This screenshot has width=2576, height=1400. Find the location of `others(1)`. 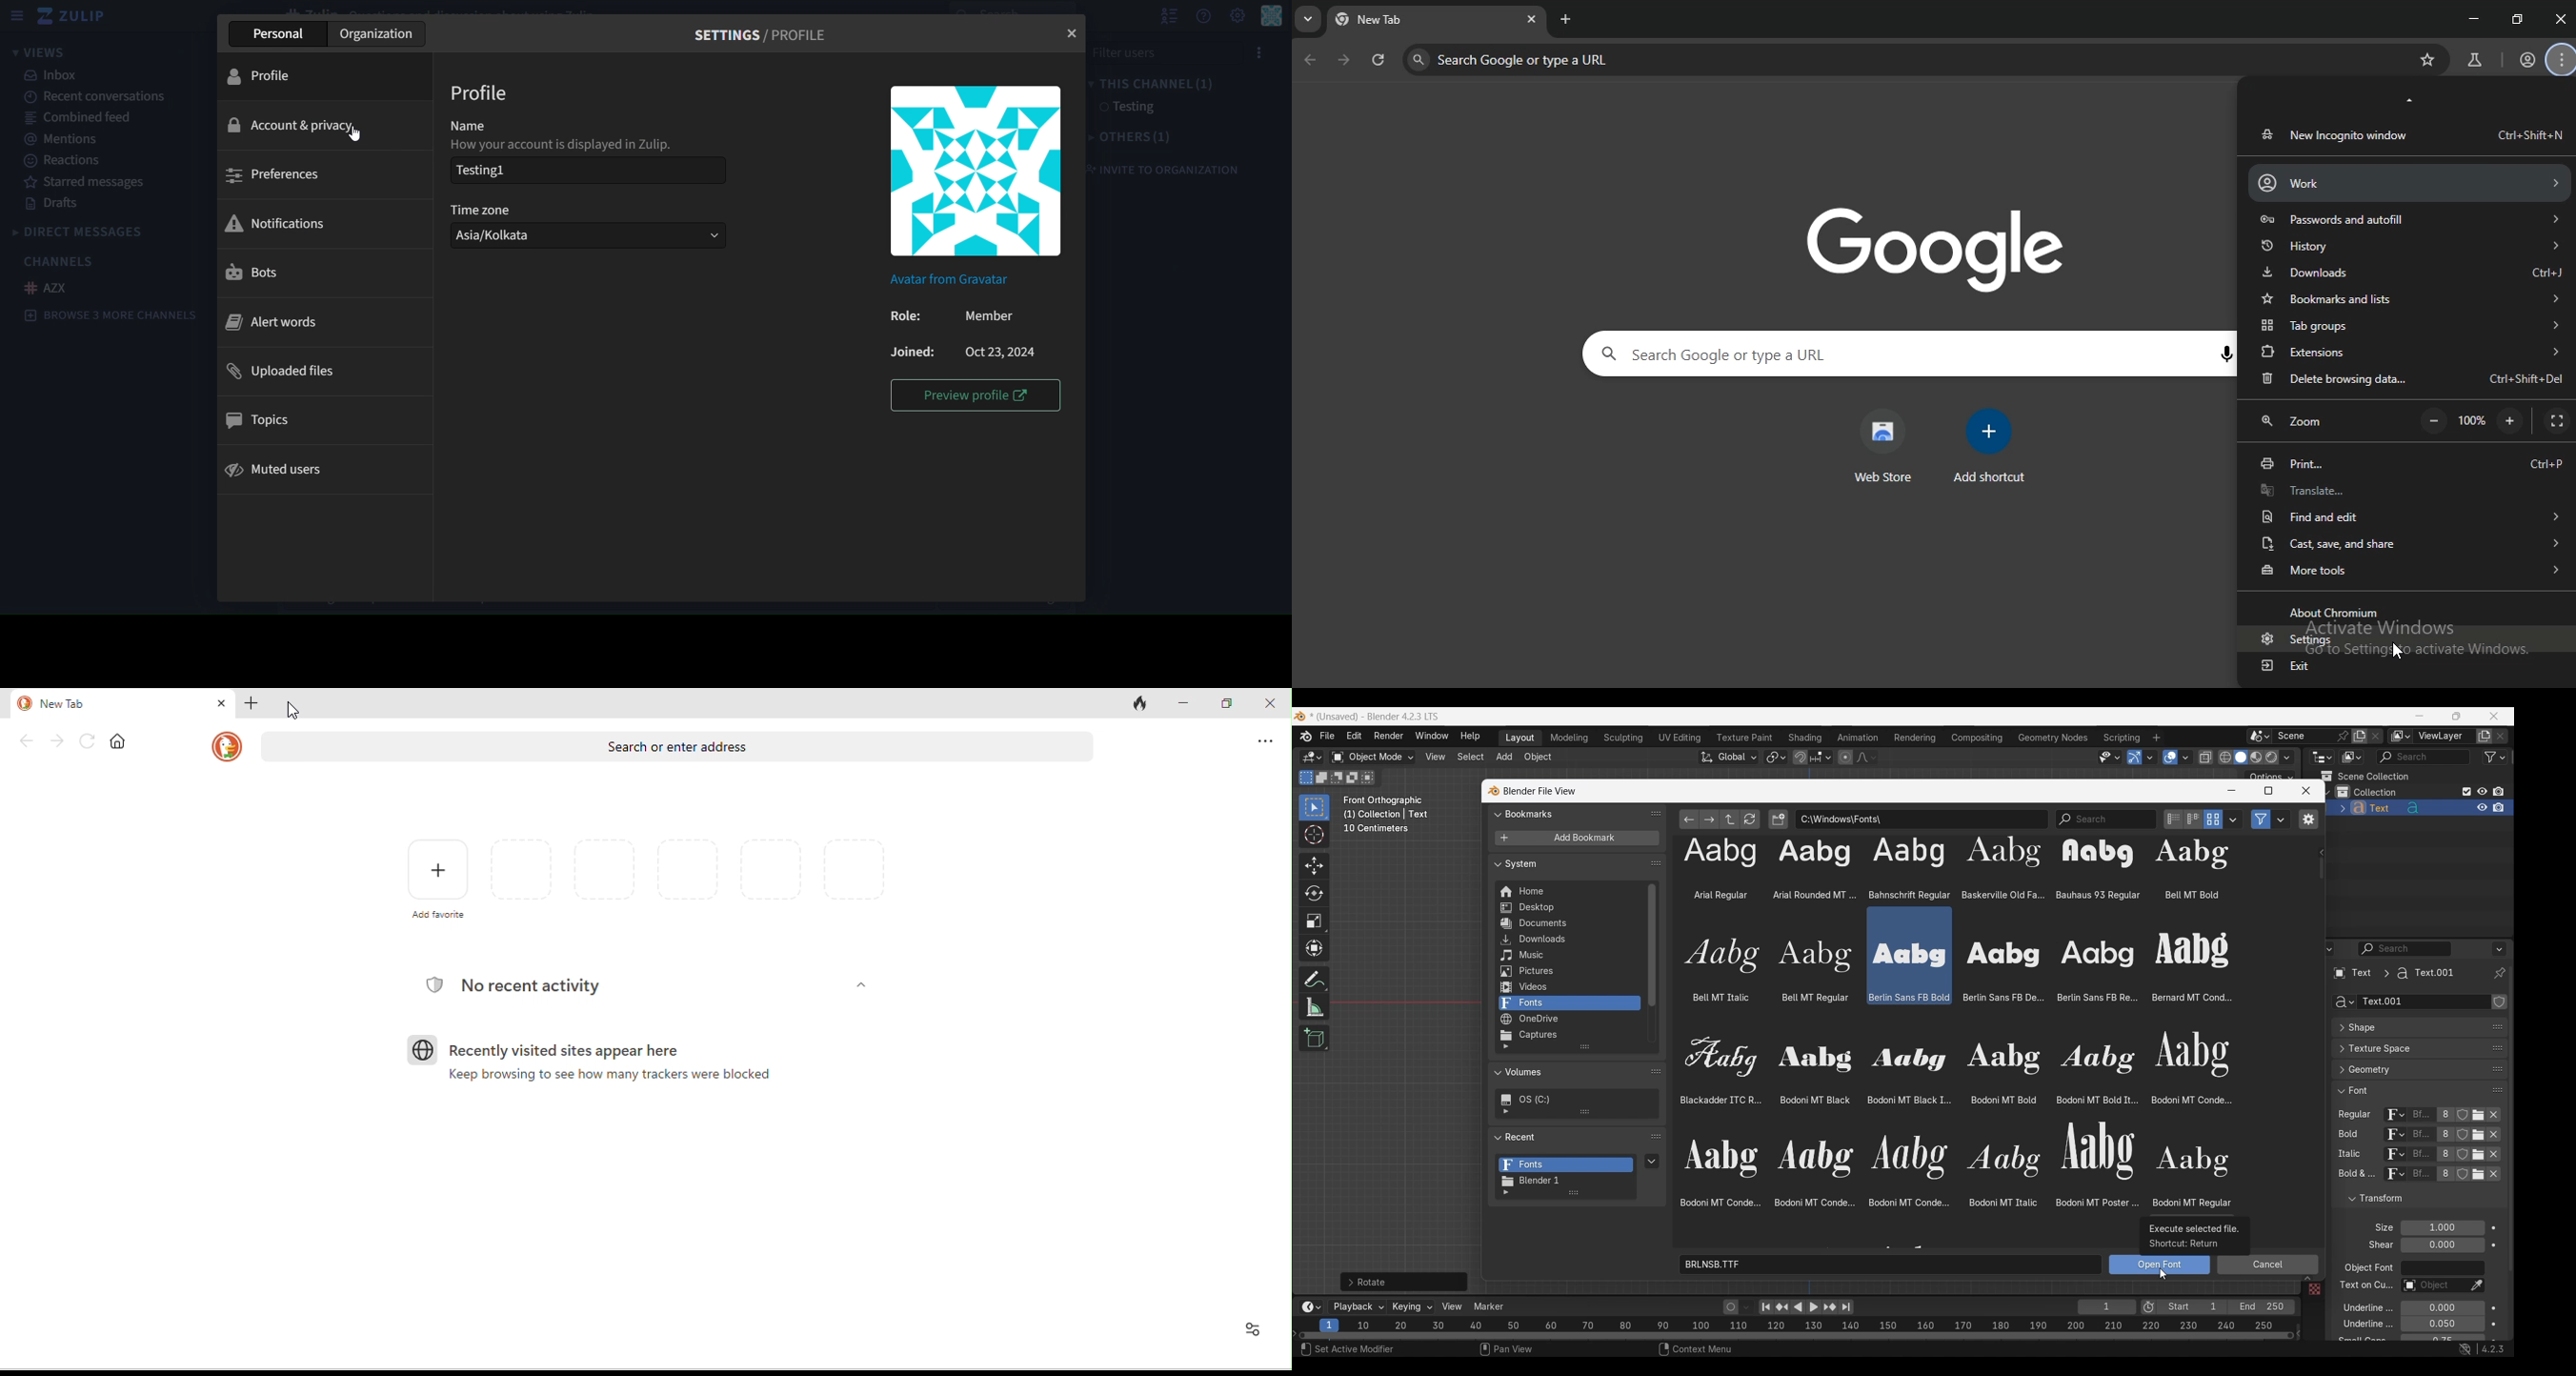

others(1) is located at coordinates (1133, 136).